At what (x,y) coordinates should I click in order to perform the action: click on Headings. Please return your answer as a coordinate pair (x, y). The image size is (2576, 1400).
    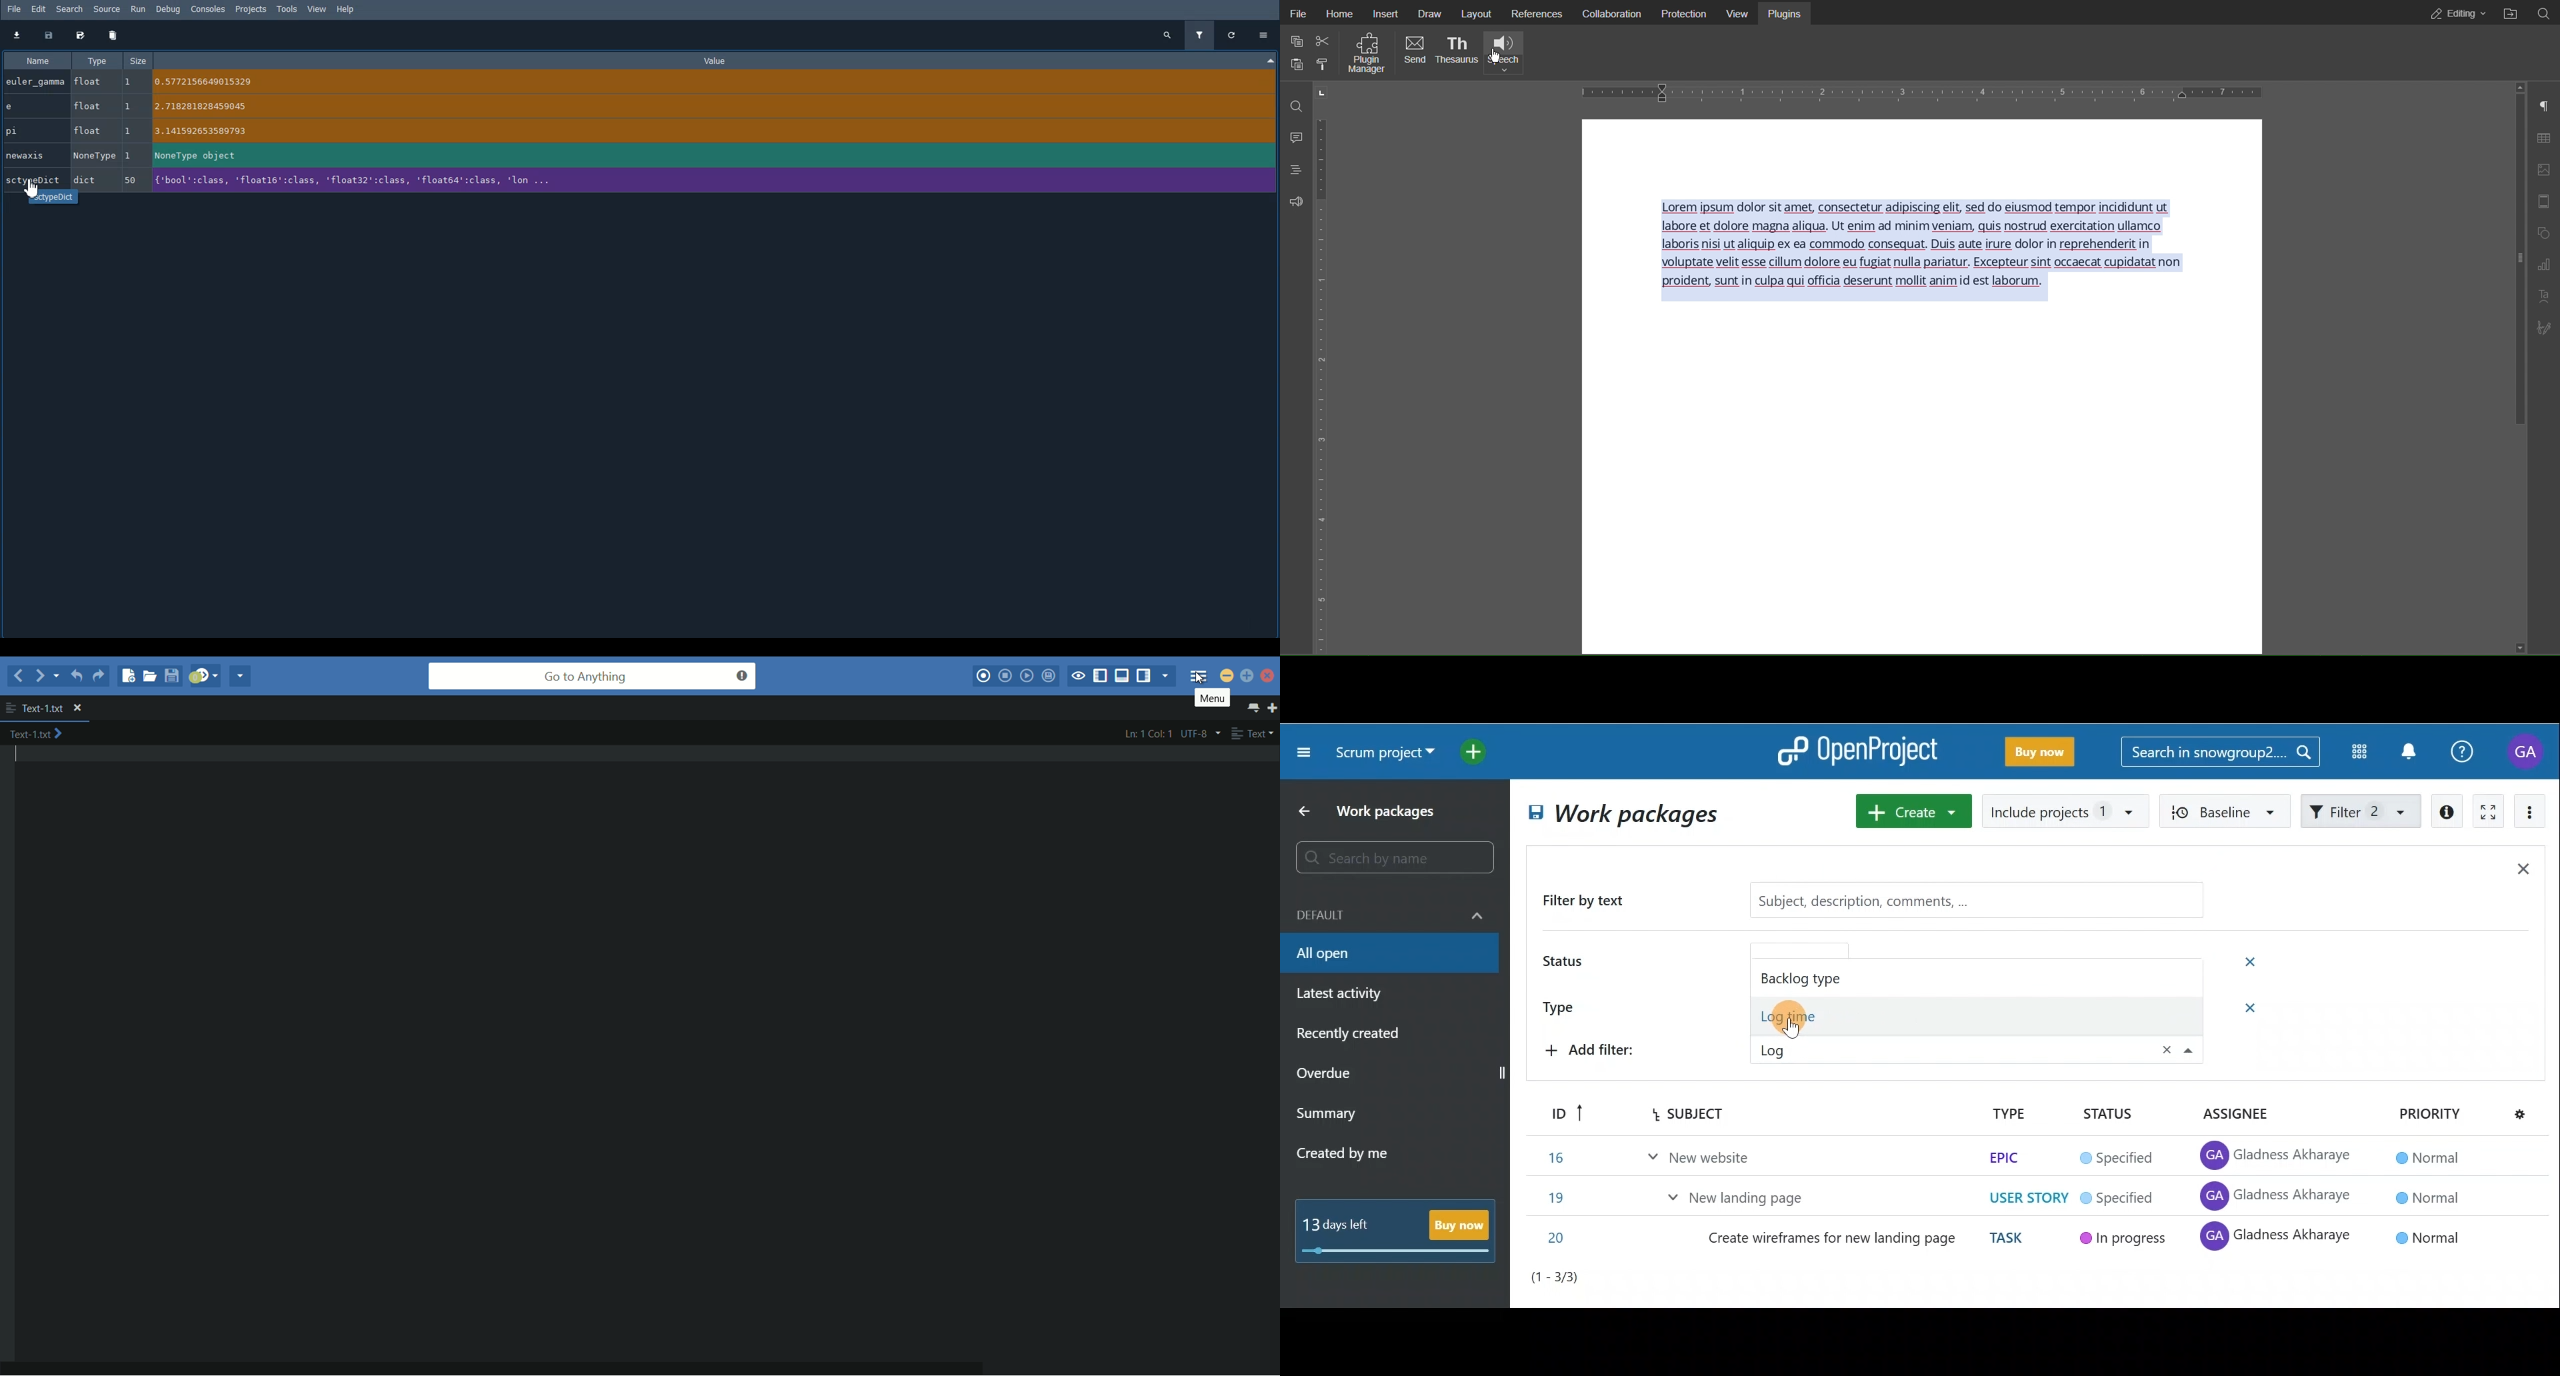
    Looking at the image, I should click on (1291, 170).